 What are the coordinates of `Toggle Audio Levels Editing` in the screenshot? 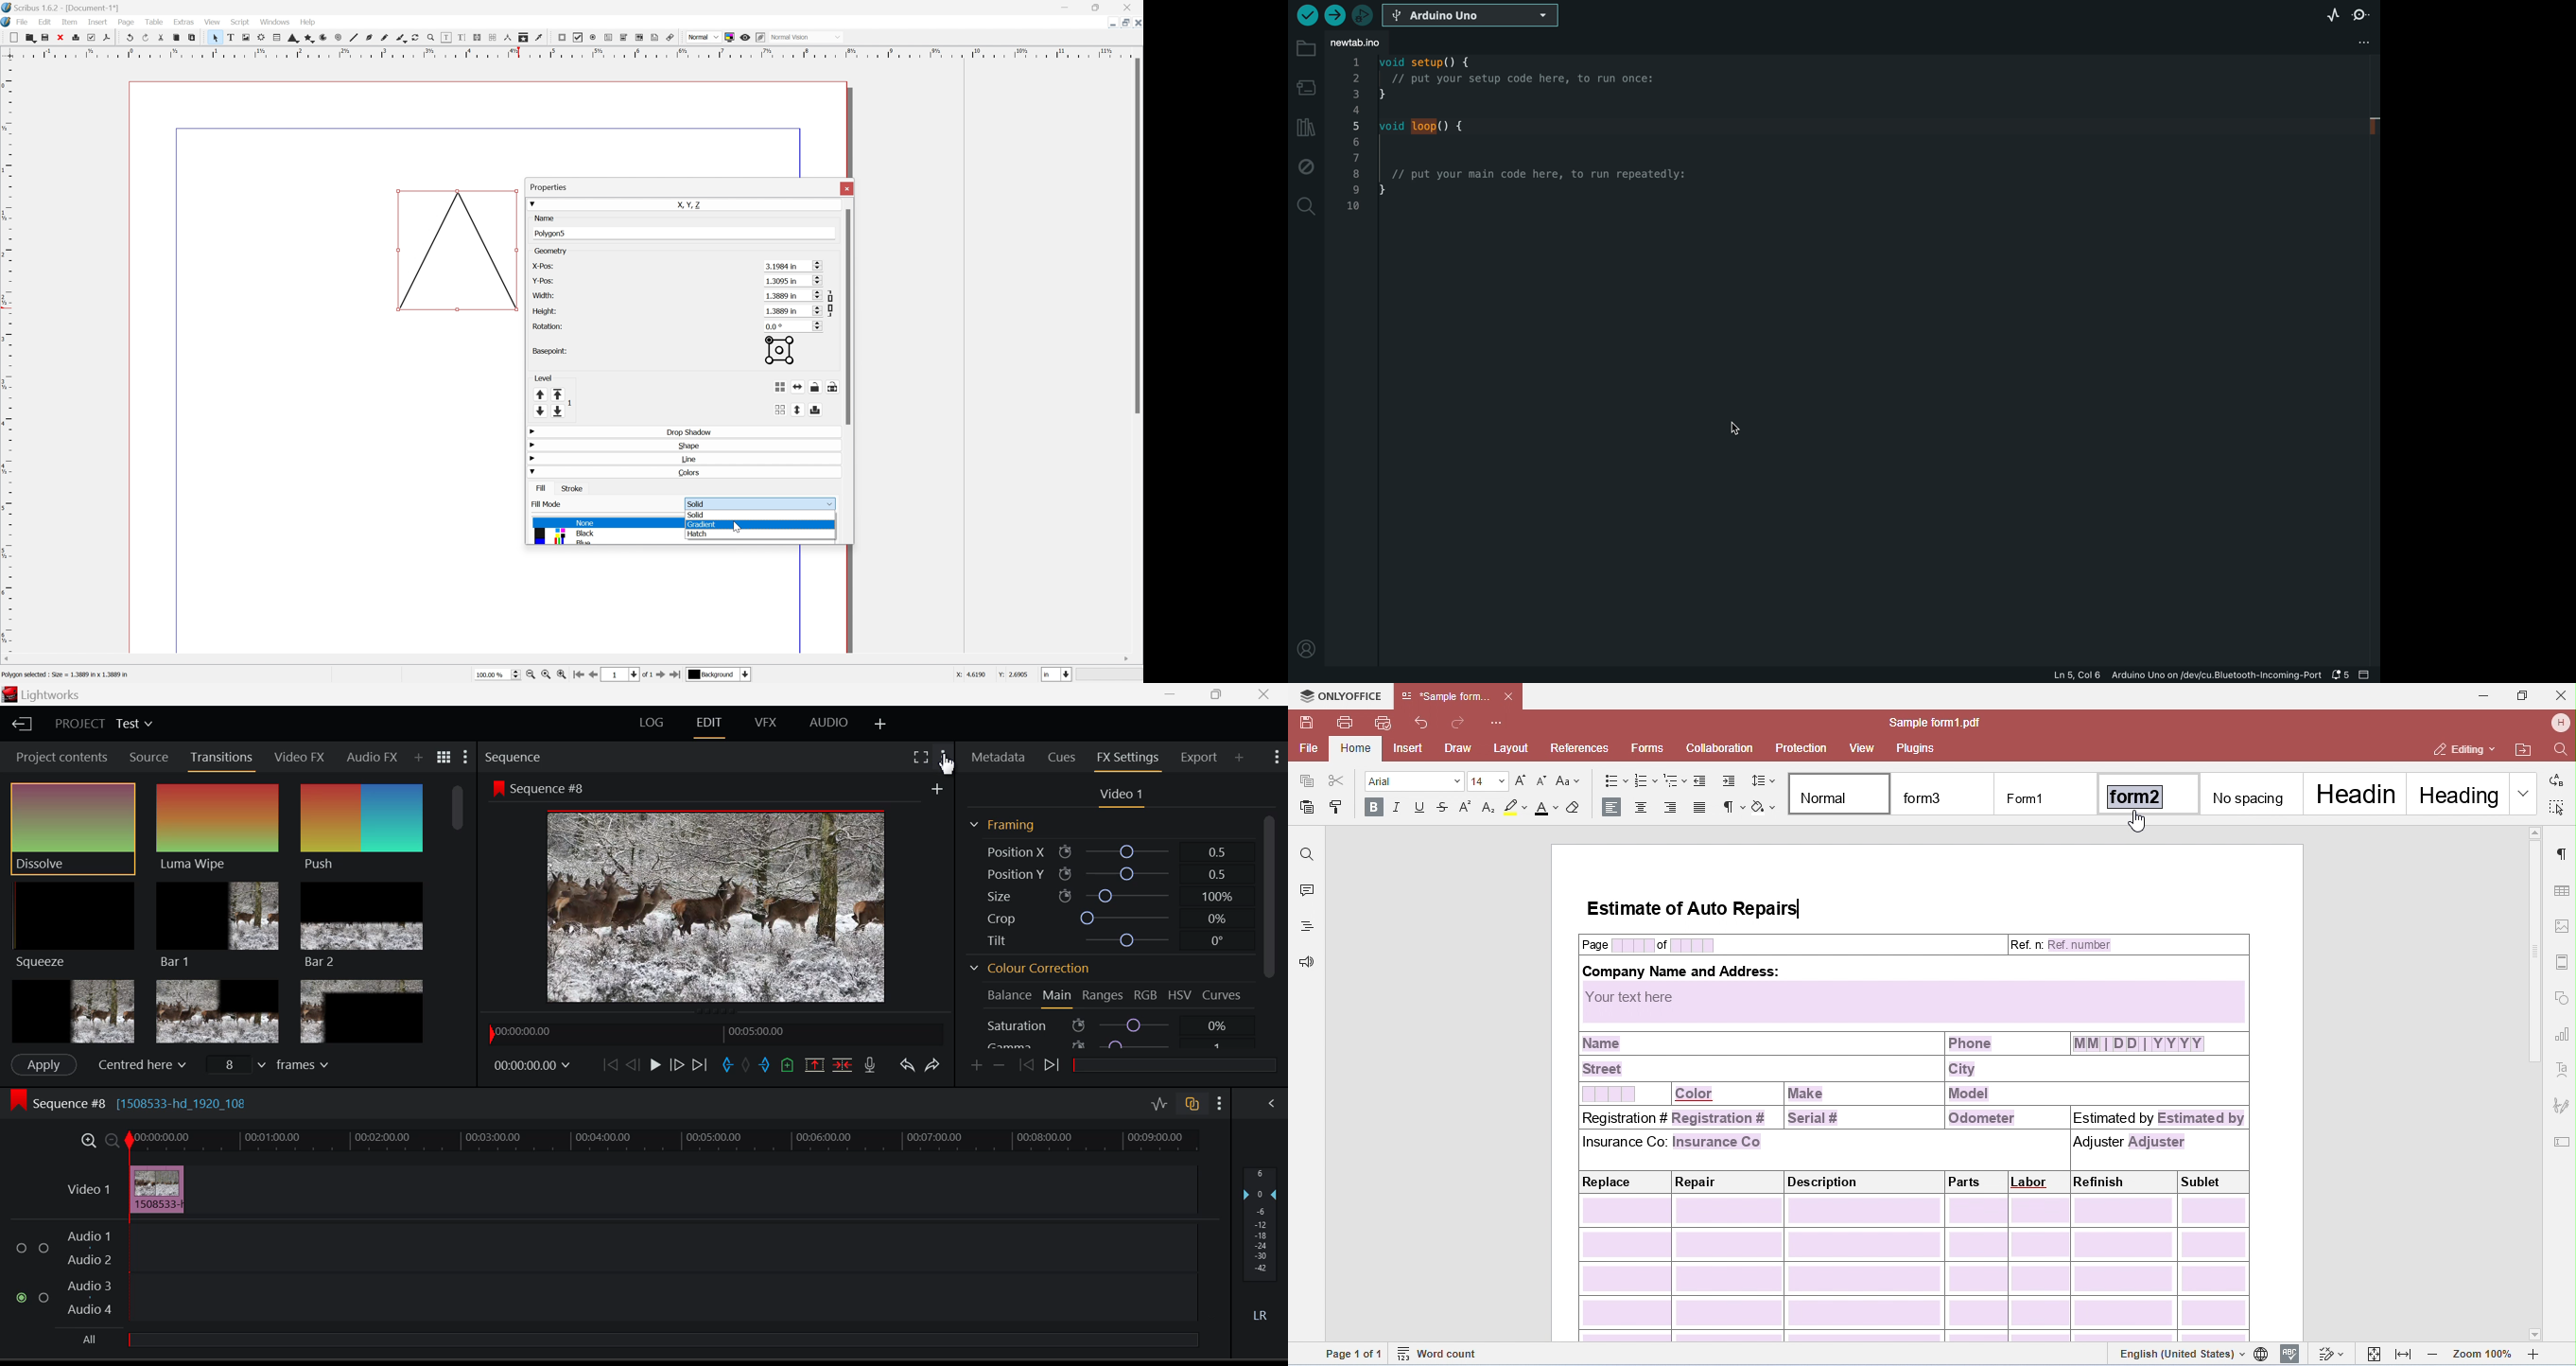 It's located at (1159, 1104).